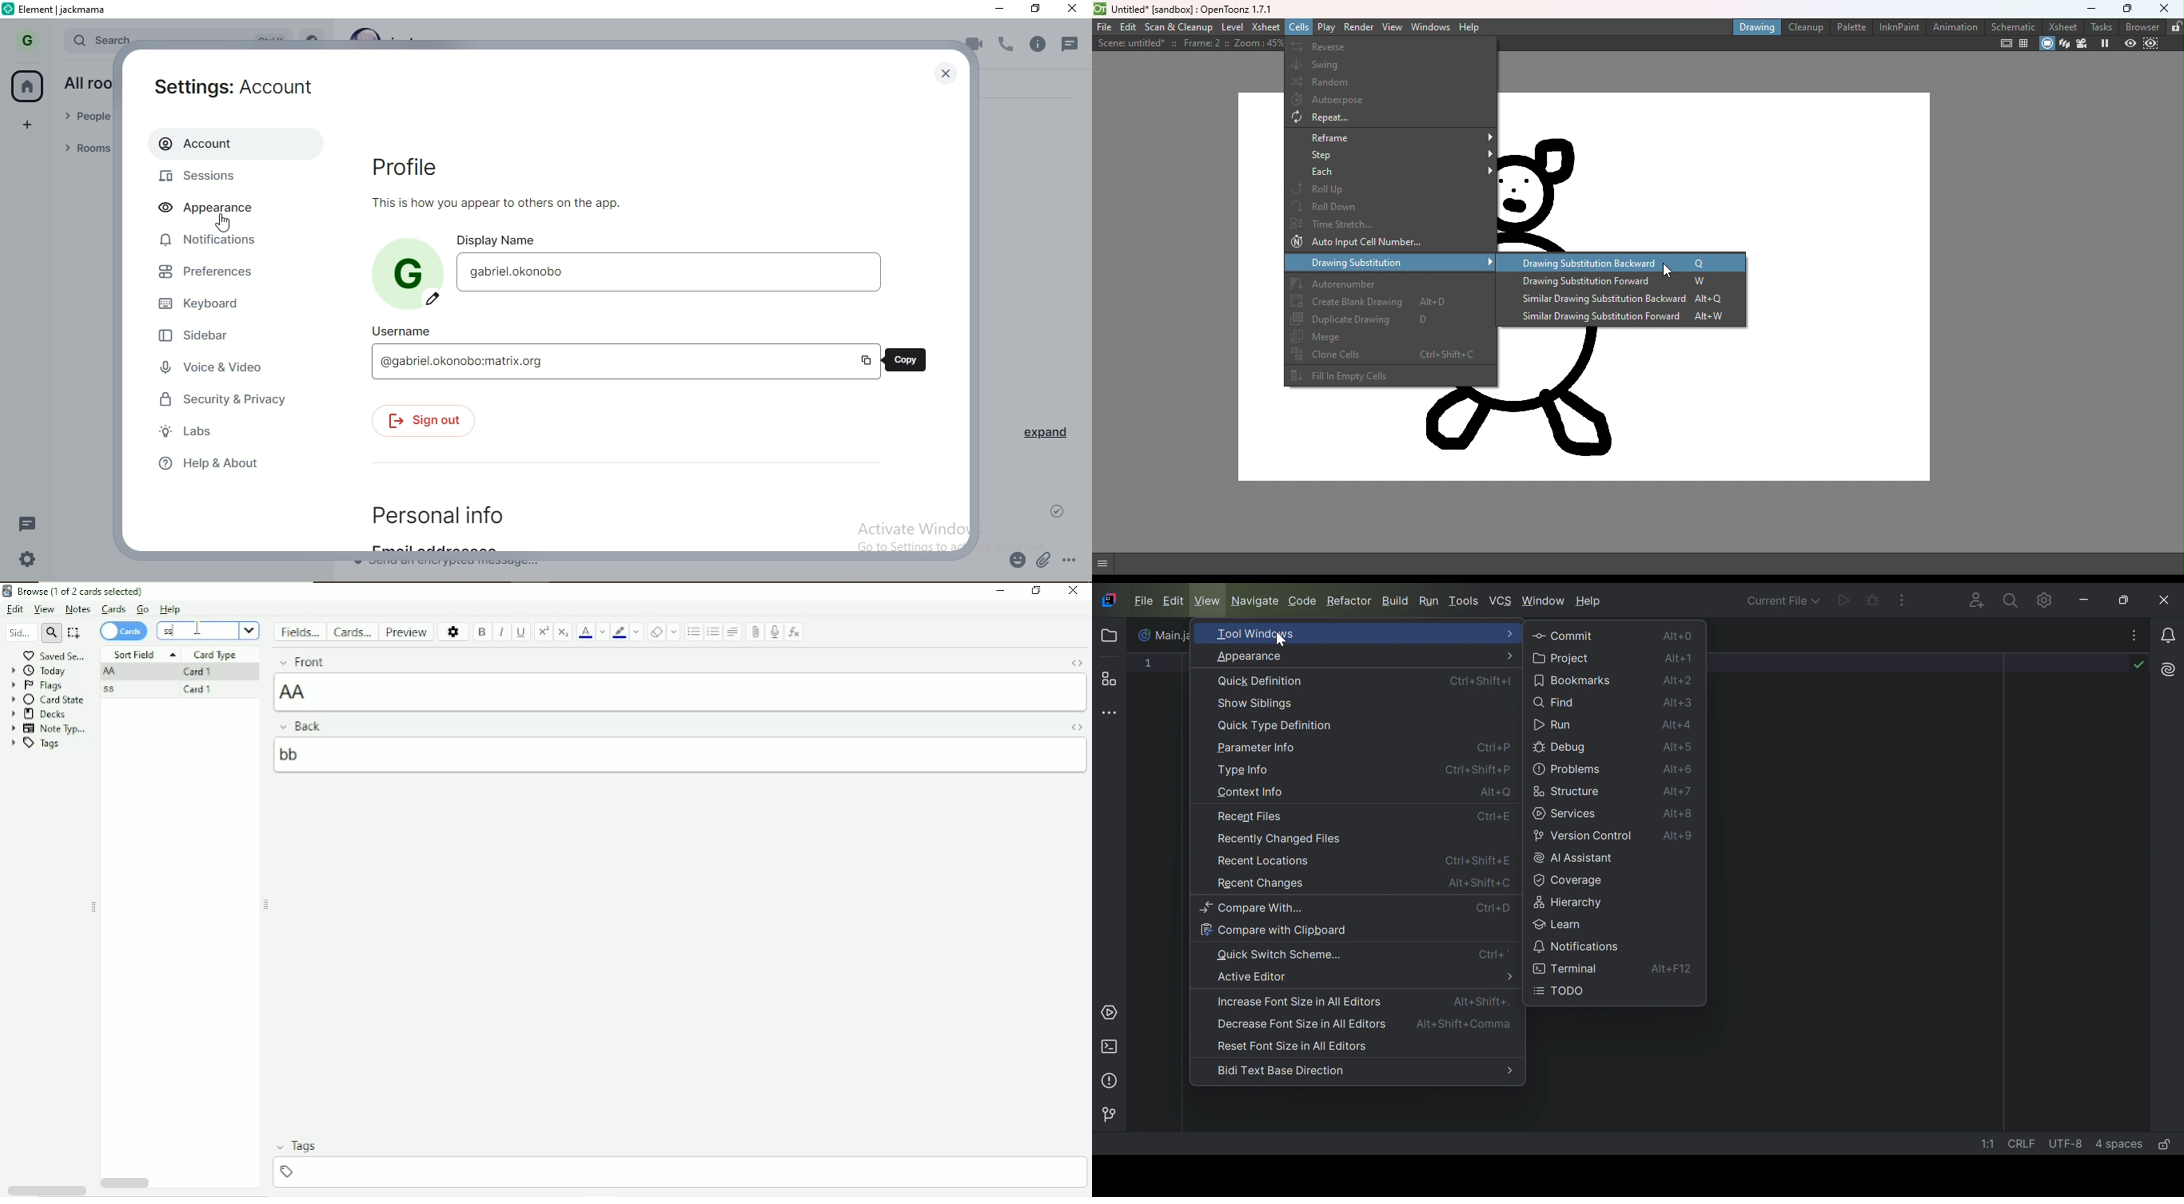 This screenshot has width=2184, height=1204. Describe the element at coordinates (355, 632) in the screenshot. I see `Cards` at that location.